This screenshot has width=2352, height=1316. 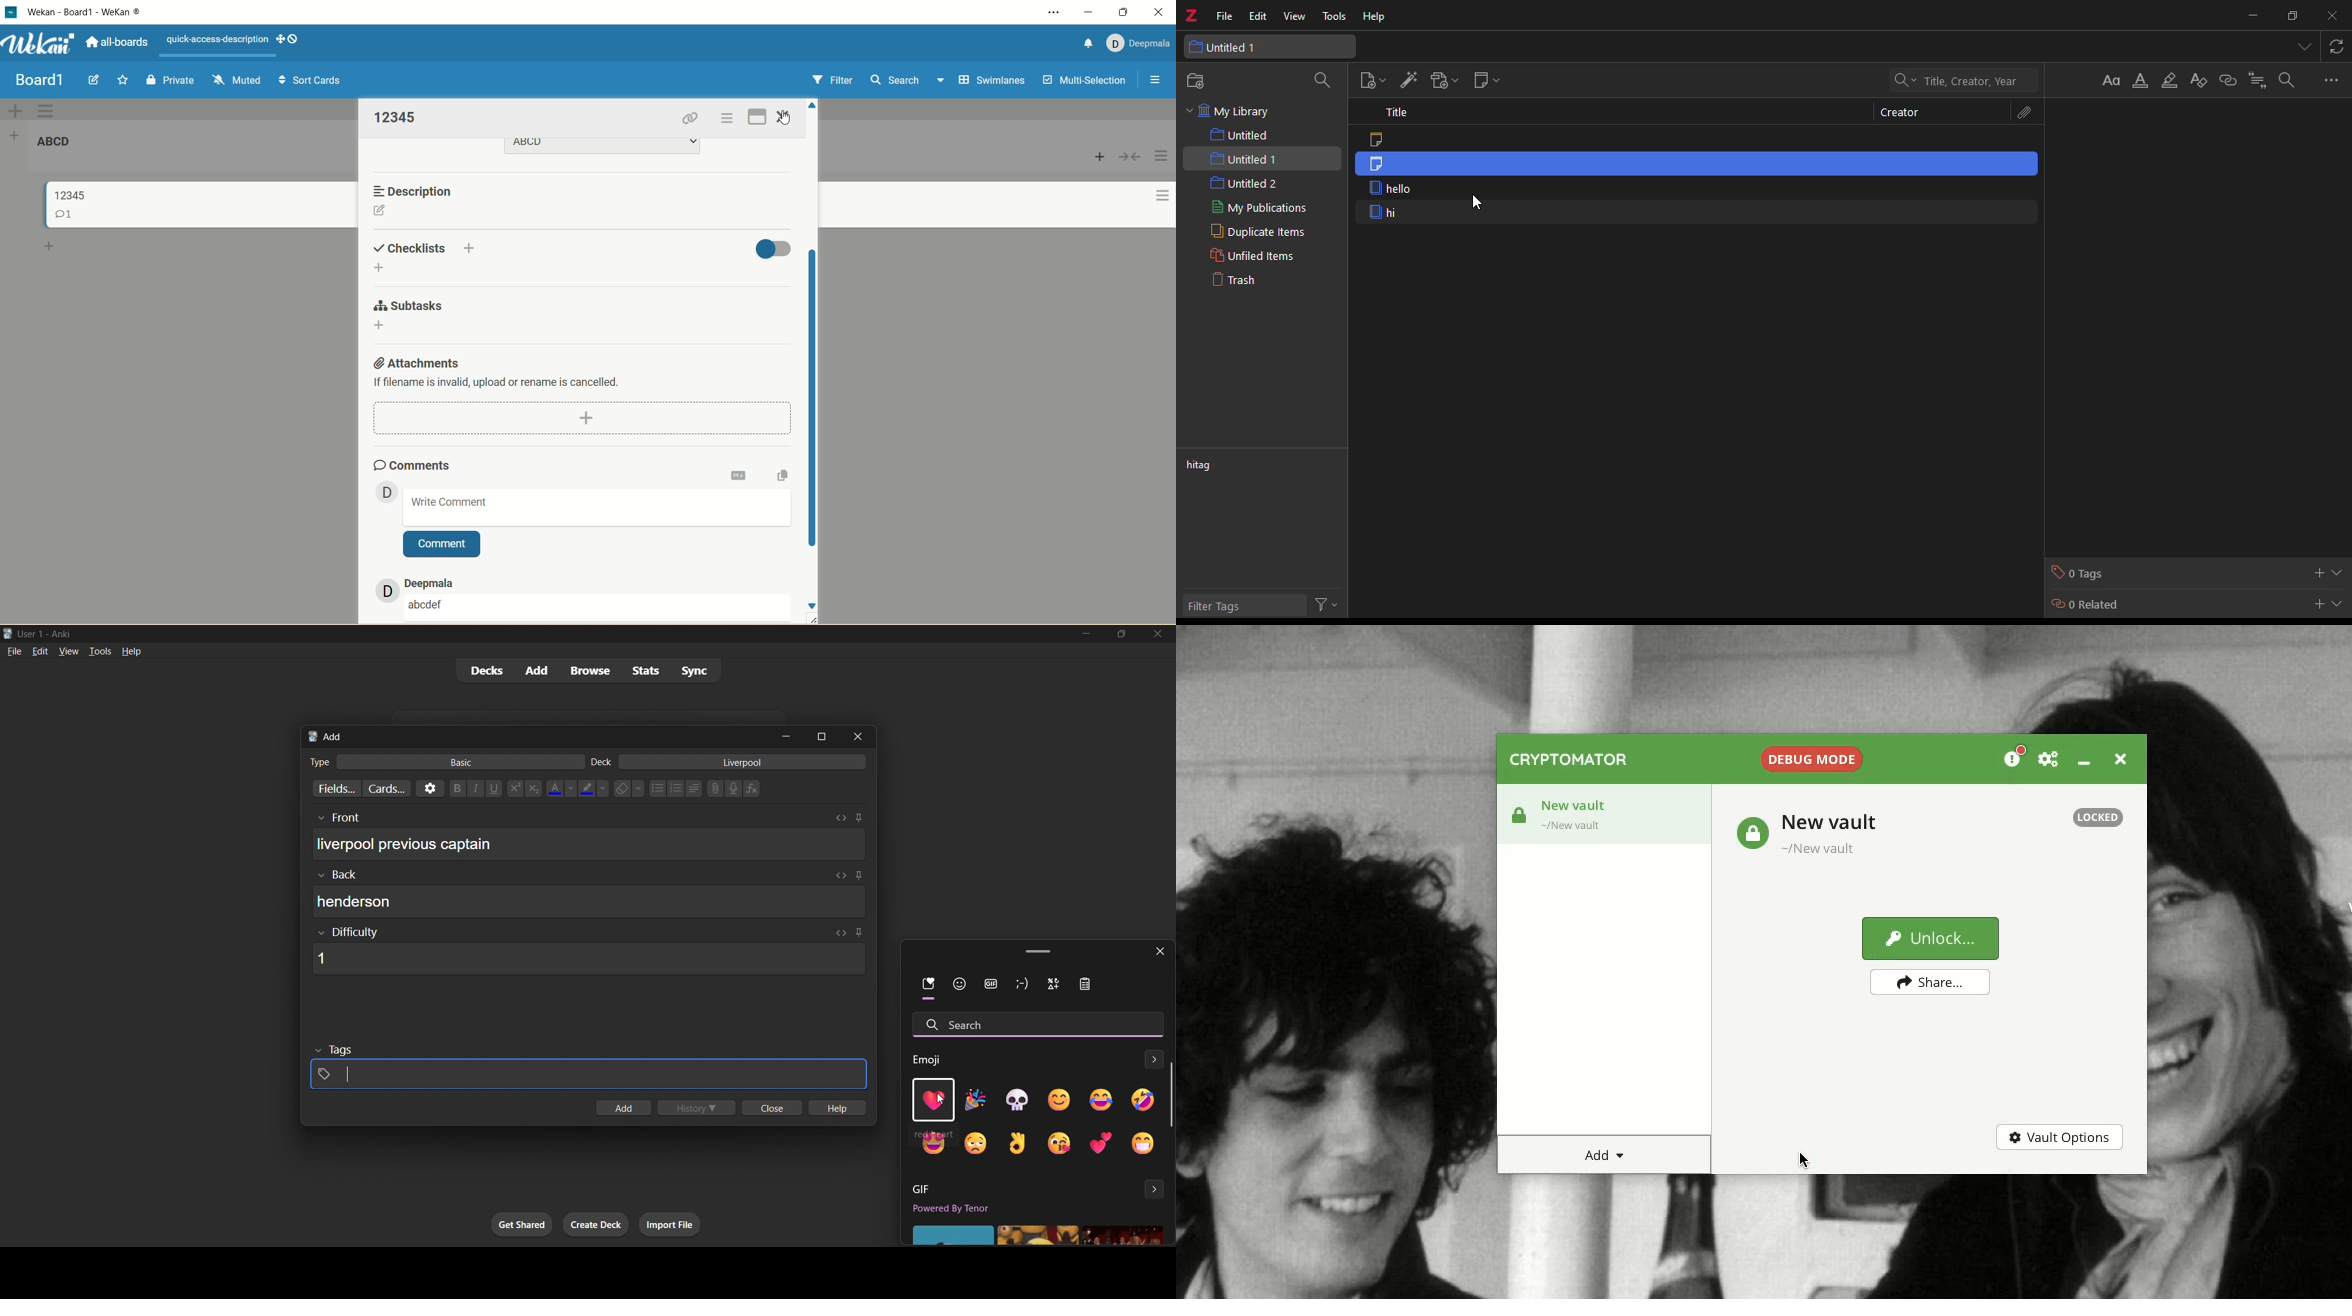 What do you see at coordinates (1058, 1100) in the screenshot?
I see `emoji` at bounding box center [1058, 1100].